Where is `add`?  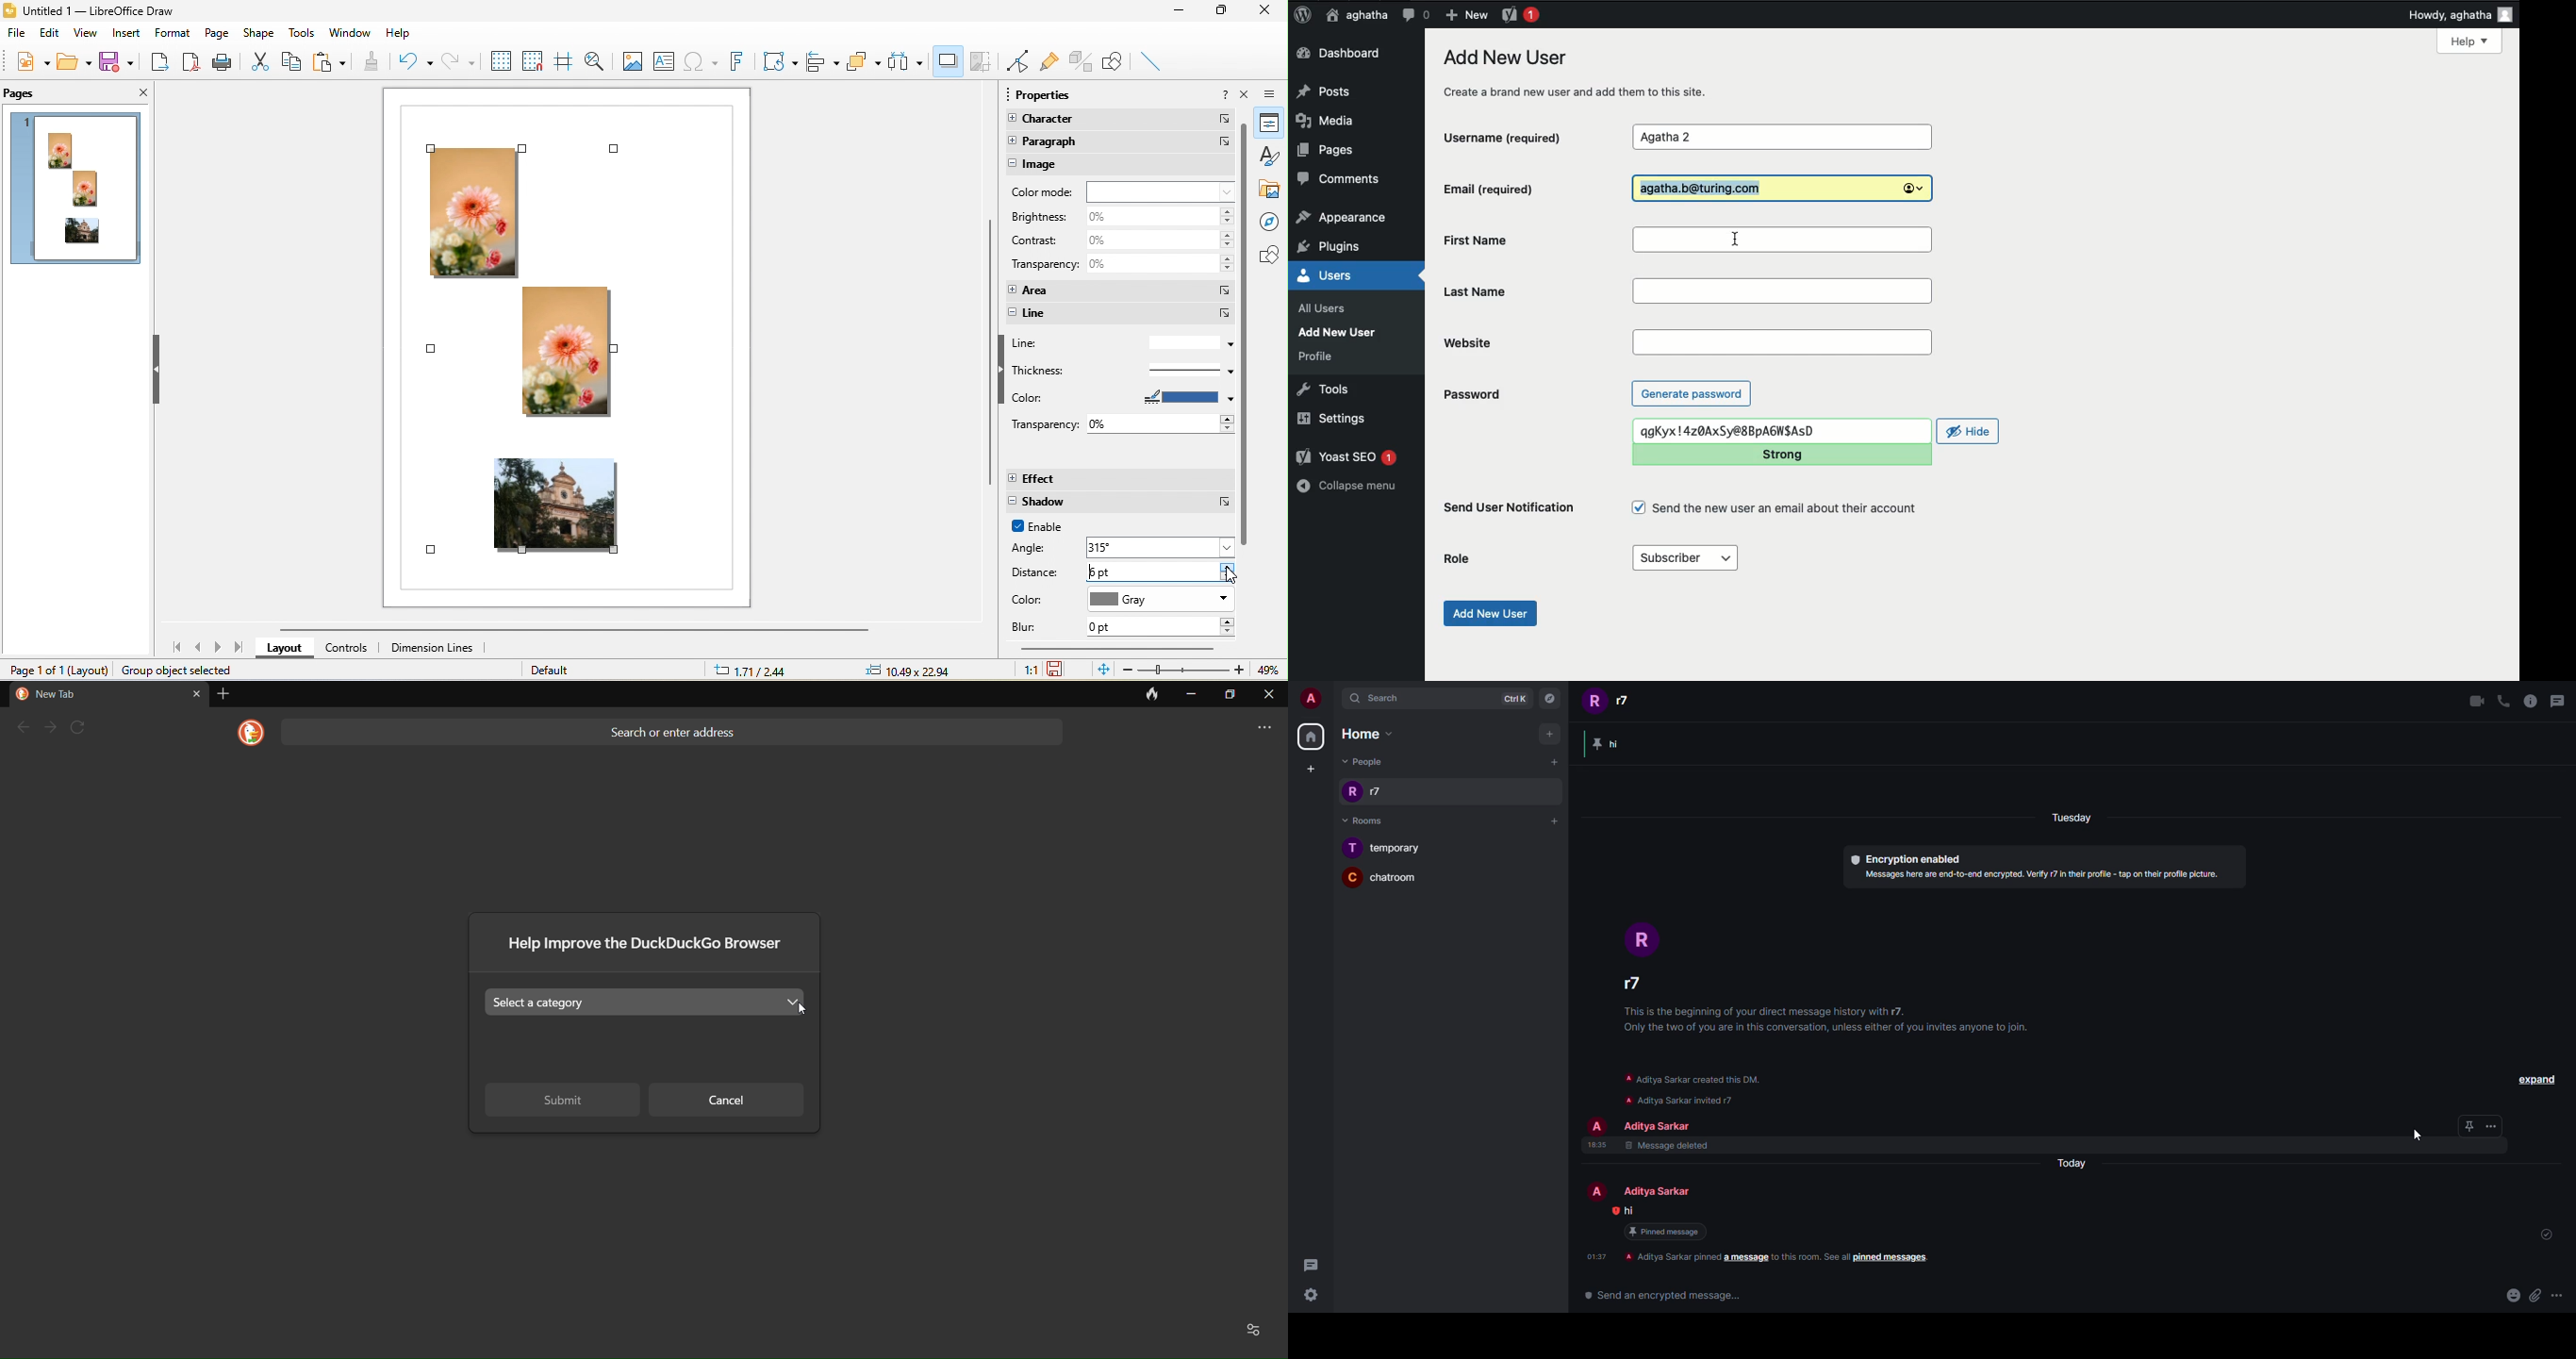
add is located at coordinates (1552, 819).